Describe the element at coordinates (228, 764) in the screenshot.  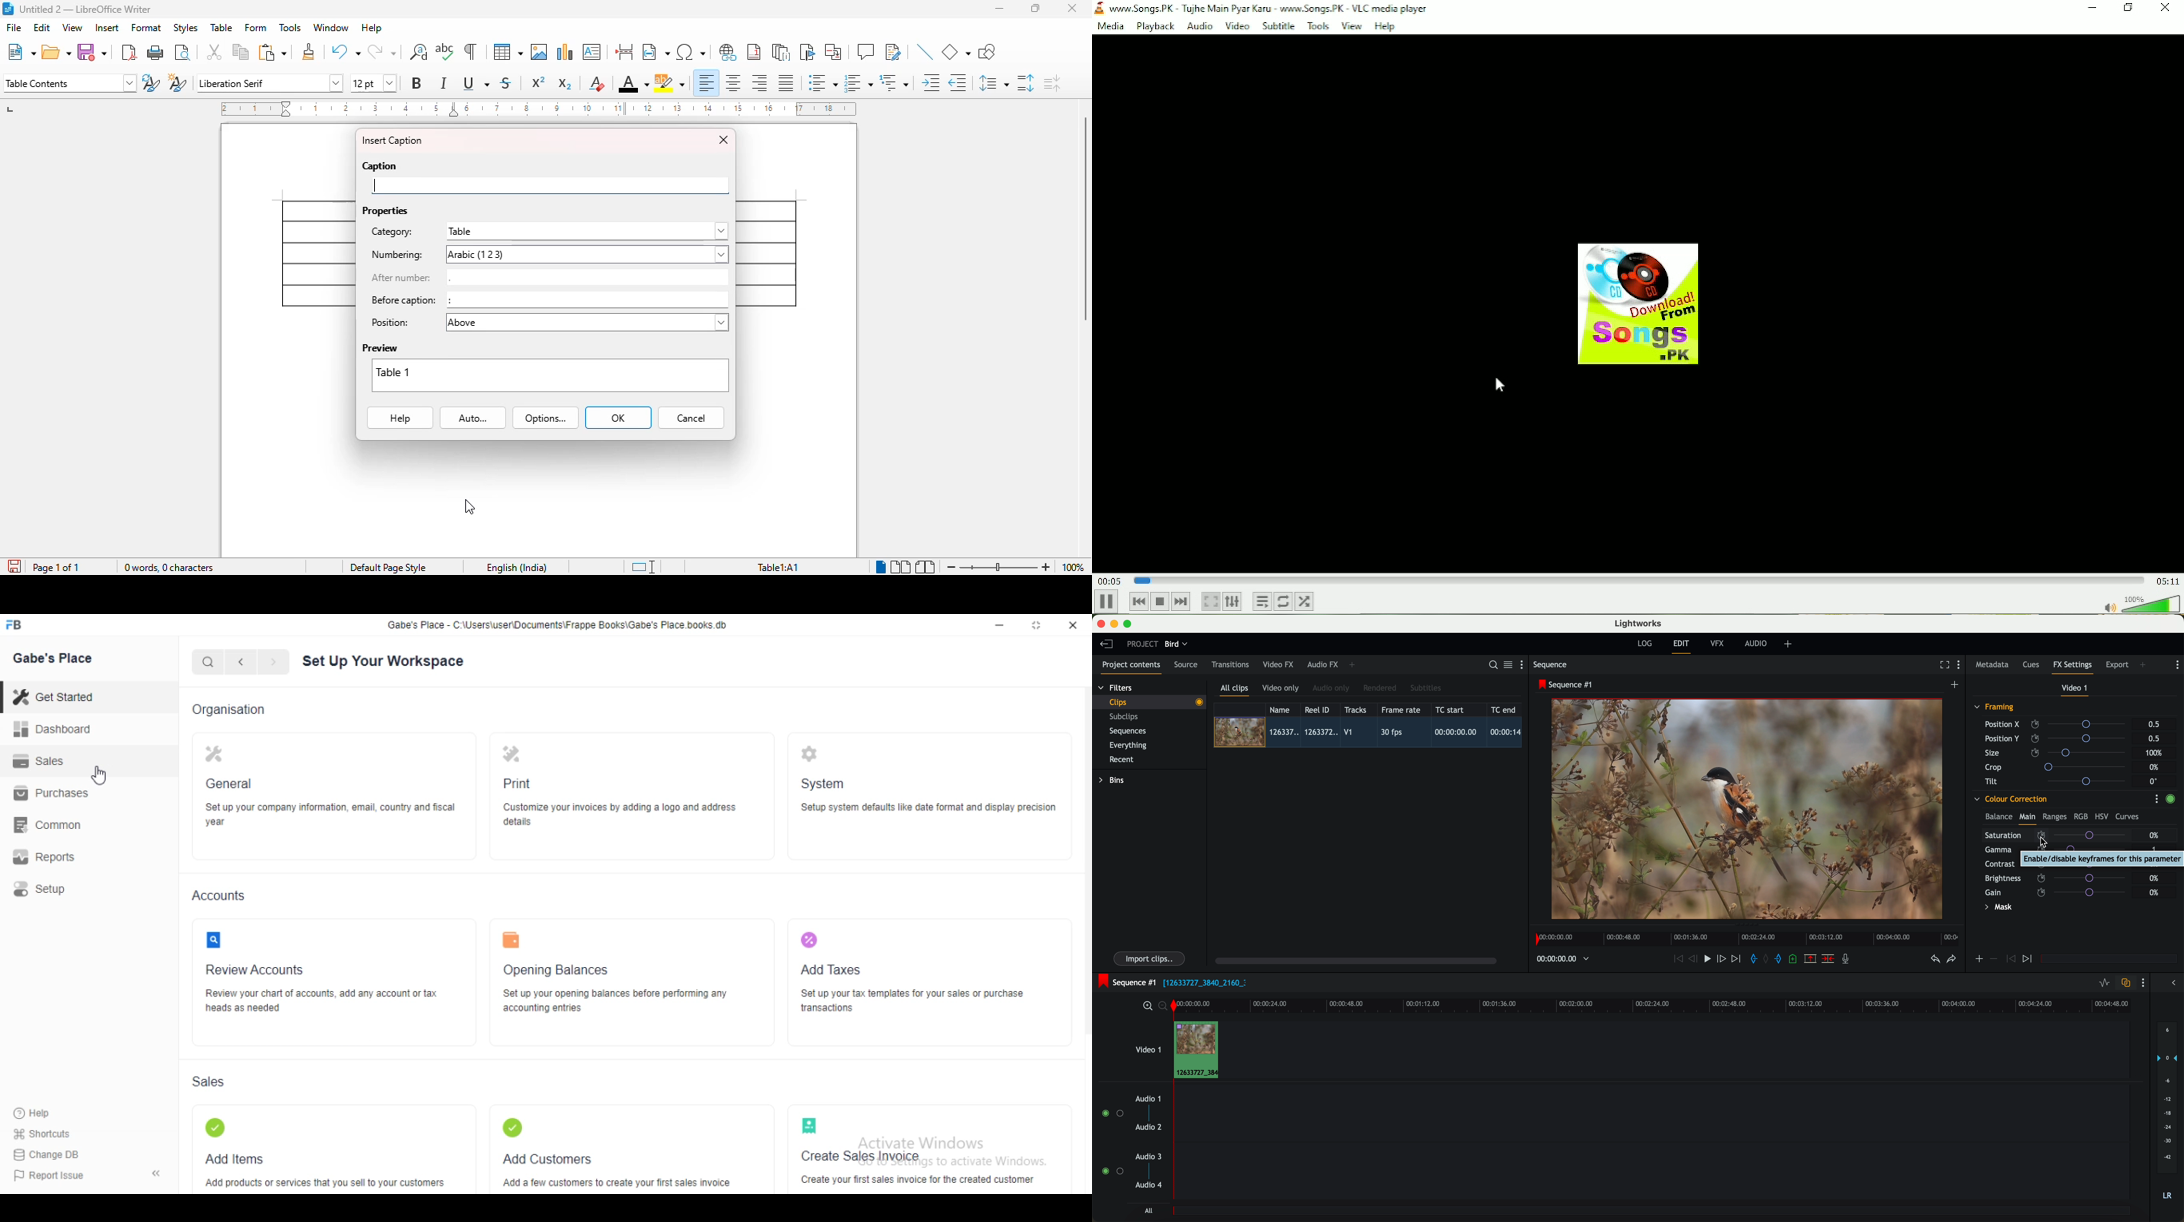
I see `General` at that location.